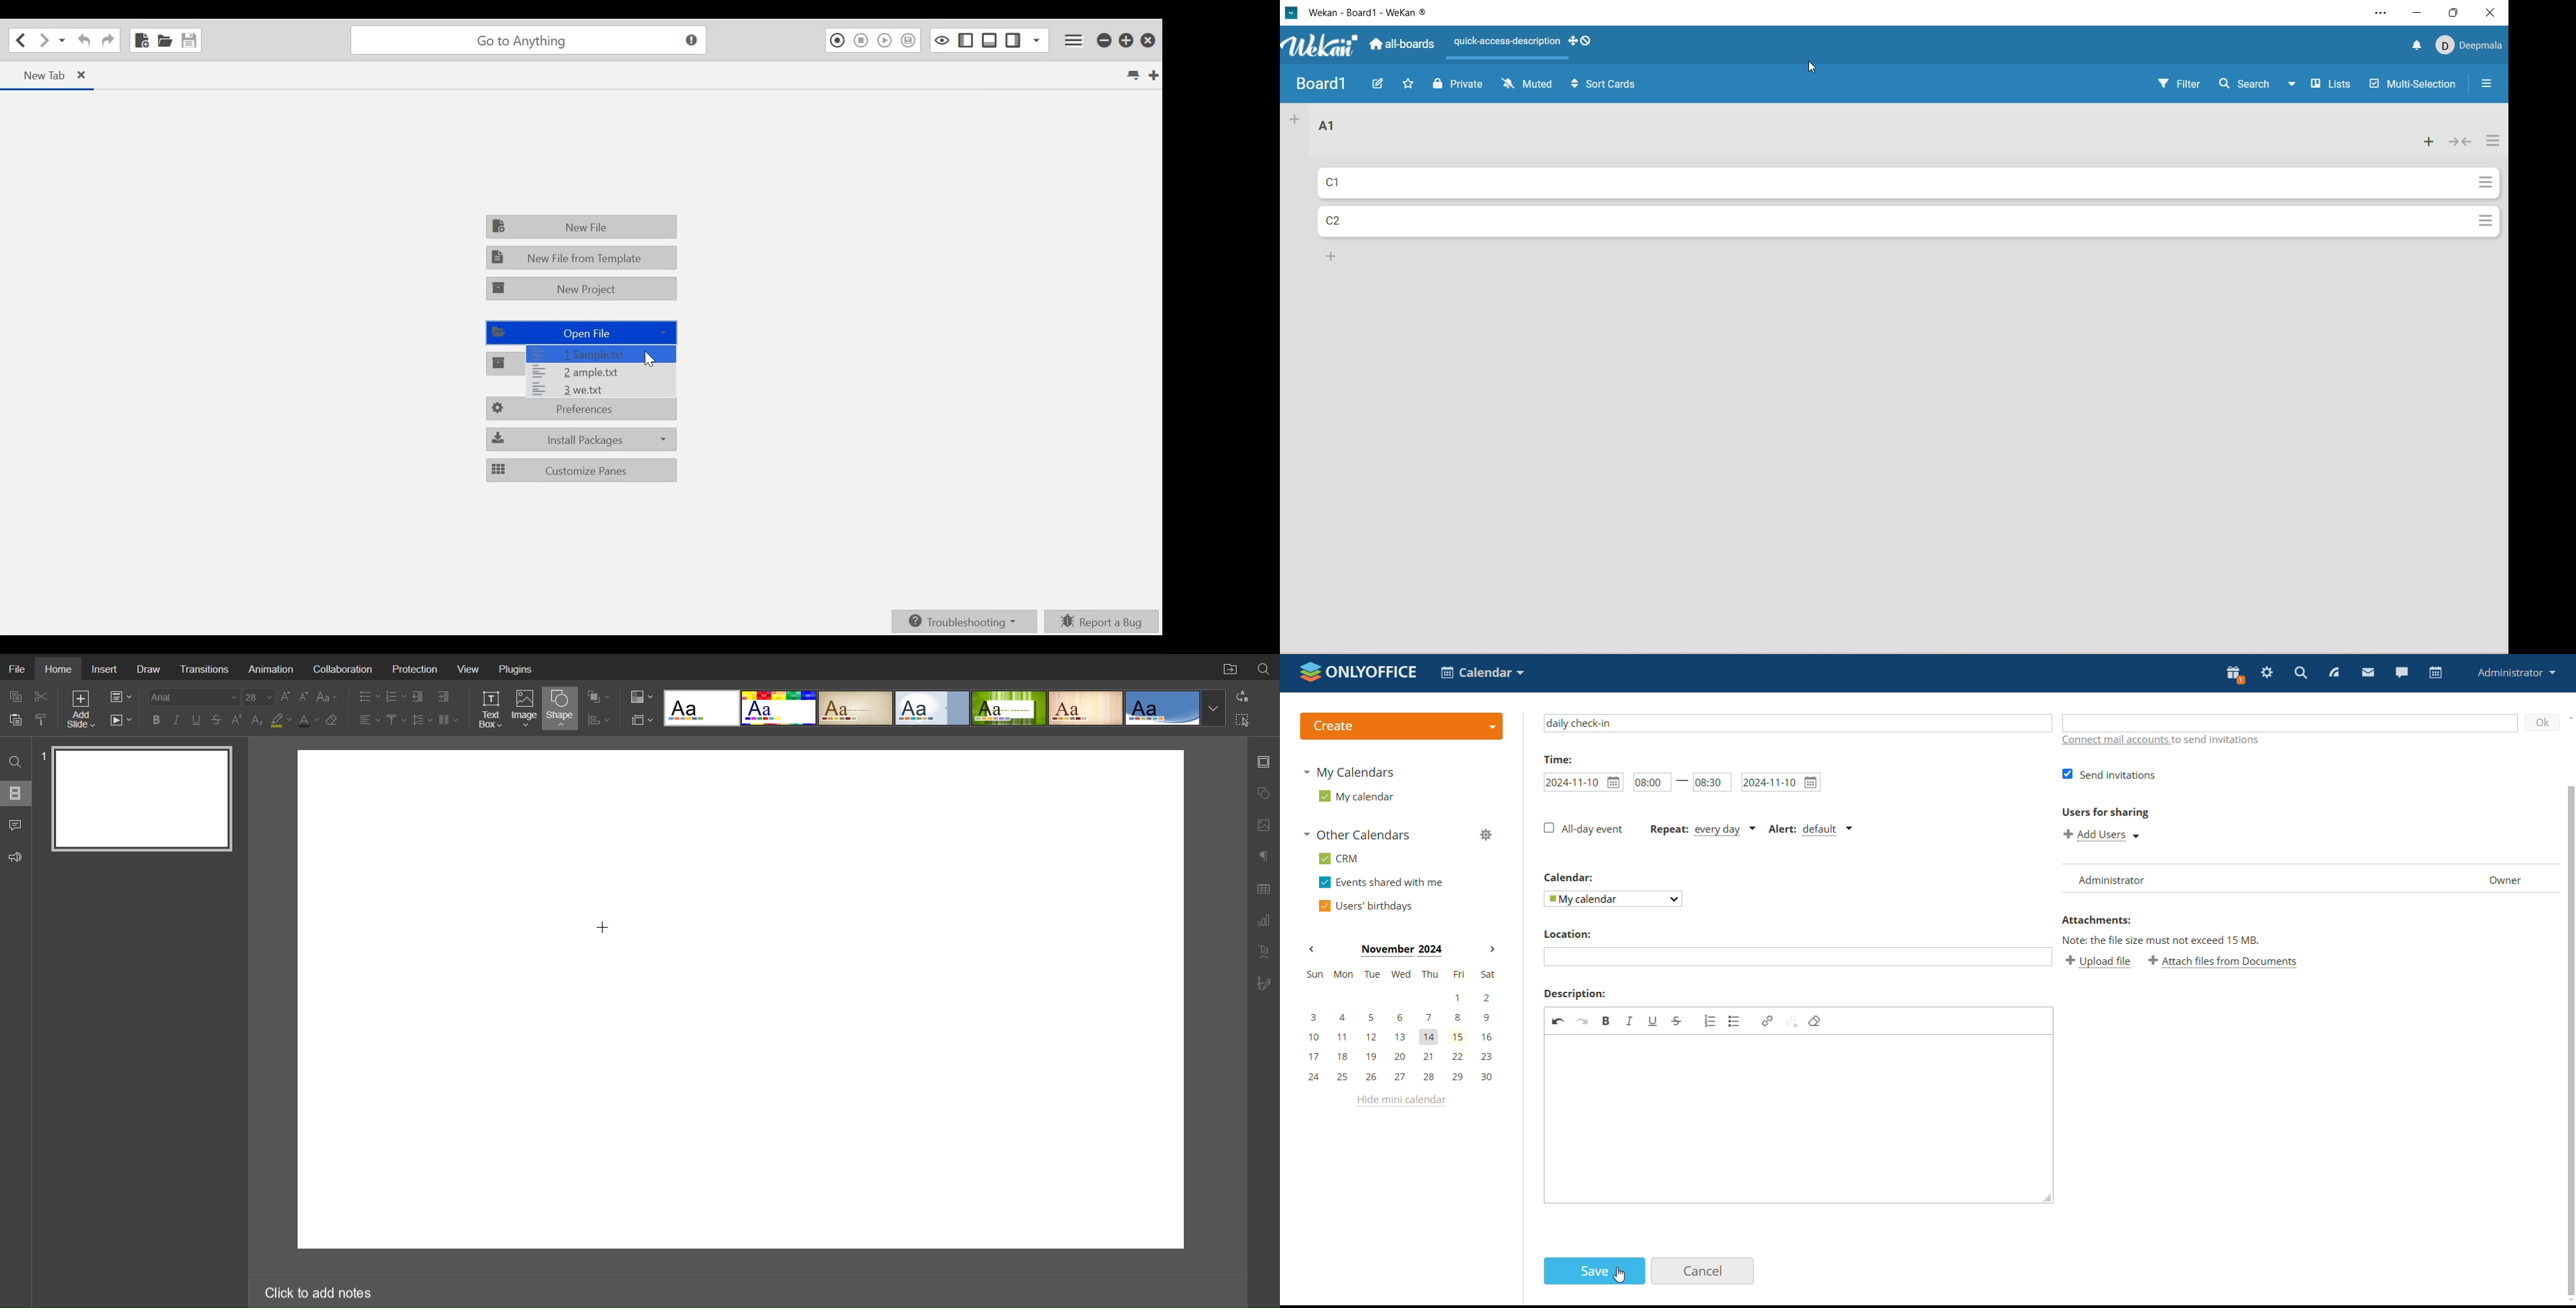  I want to click on administrator, so click(2515, 672).